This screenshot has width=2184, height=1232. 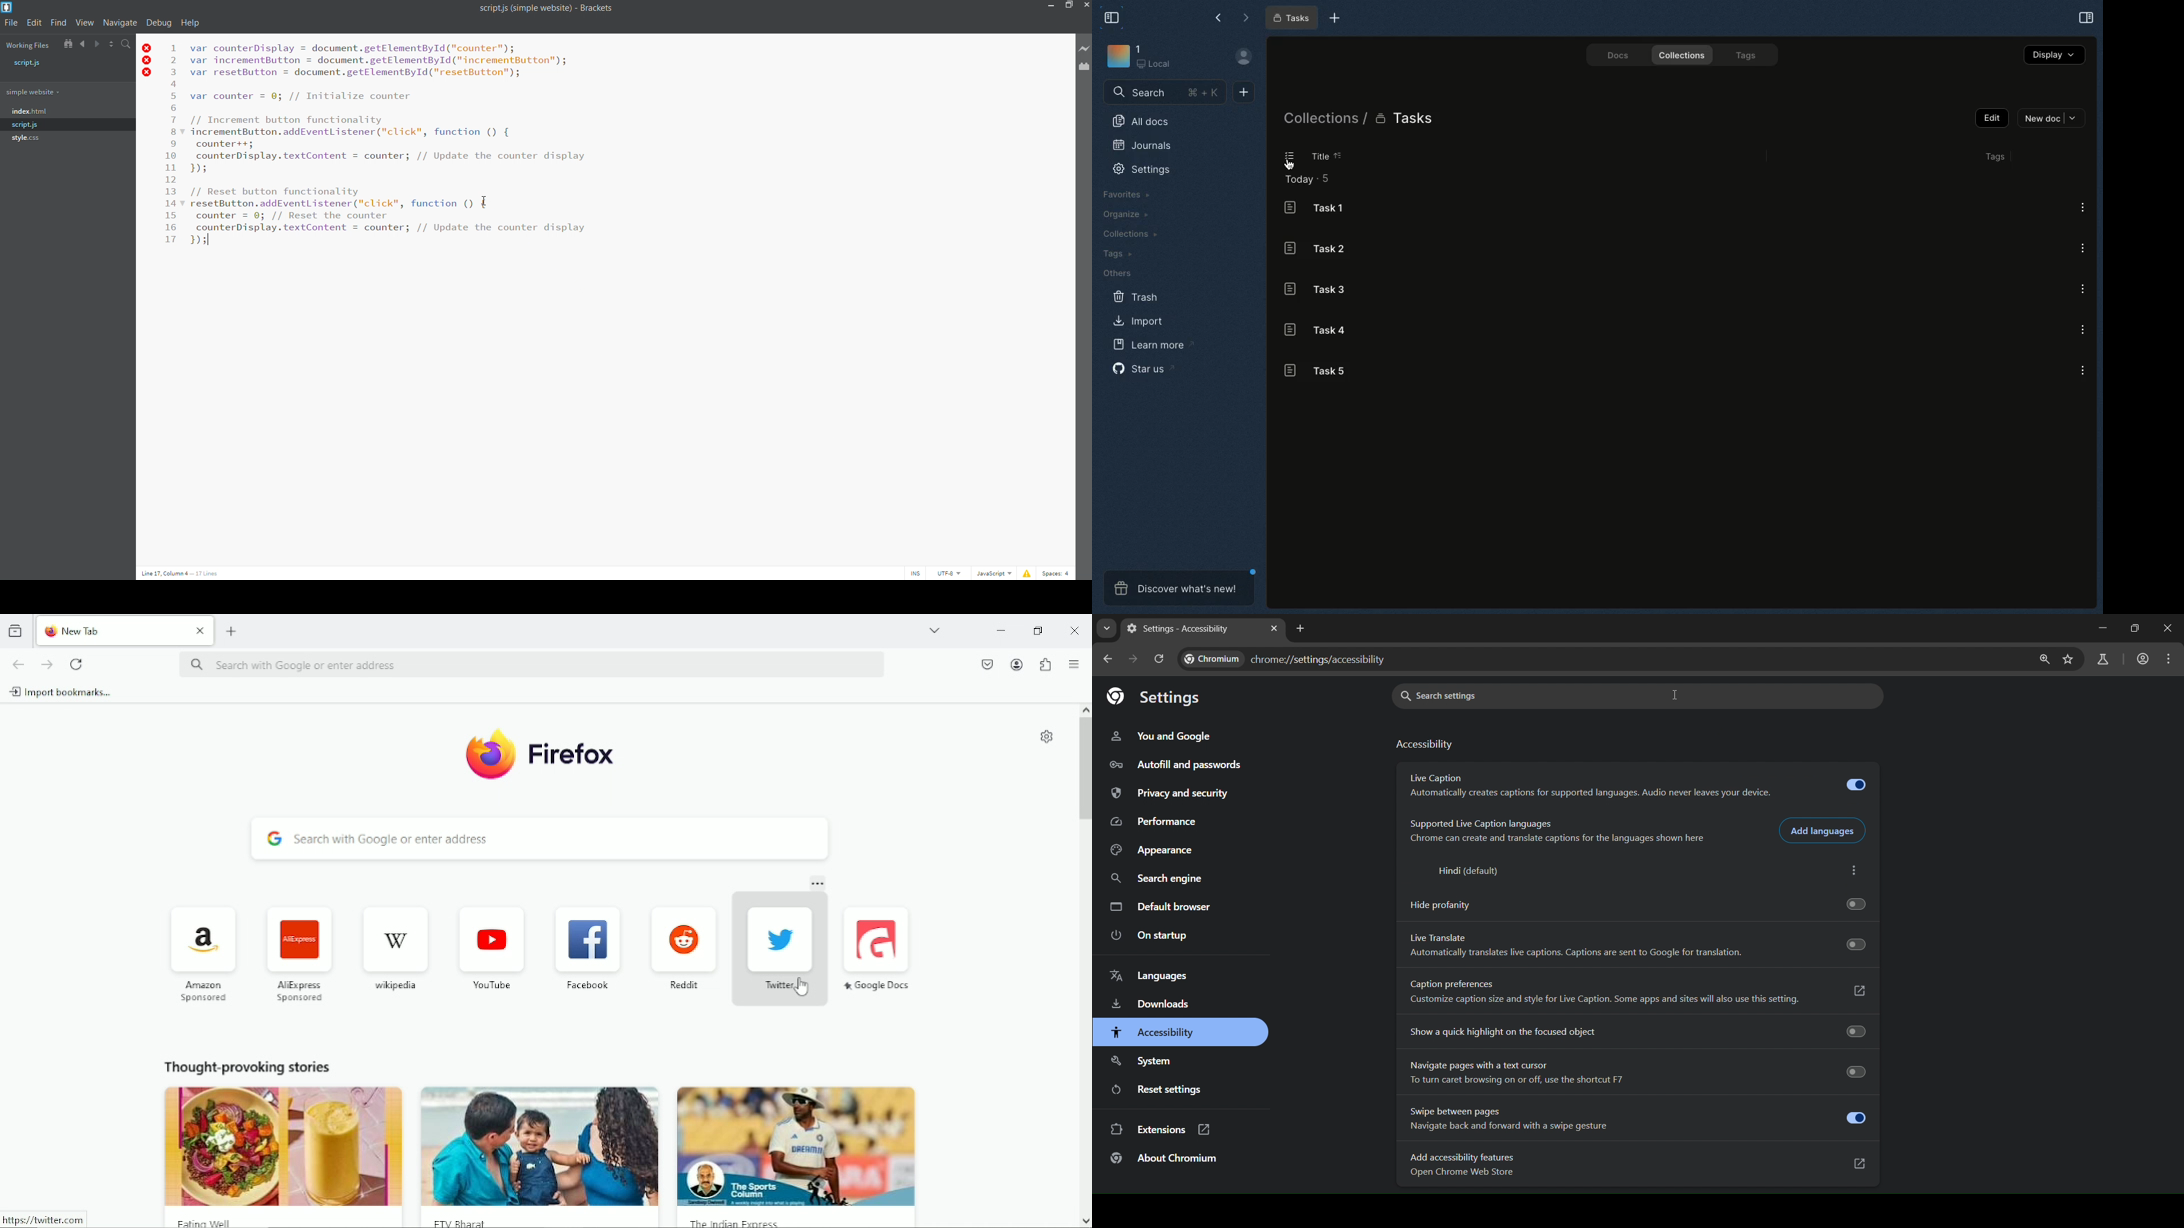 I want to click on cursor position, so click(x=192, y=573).